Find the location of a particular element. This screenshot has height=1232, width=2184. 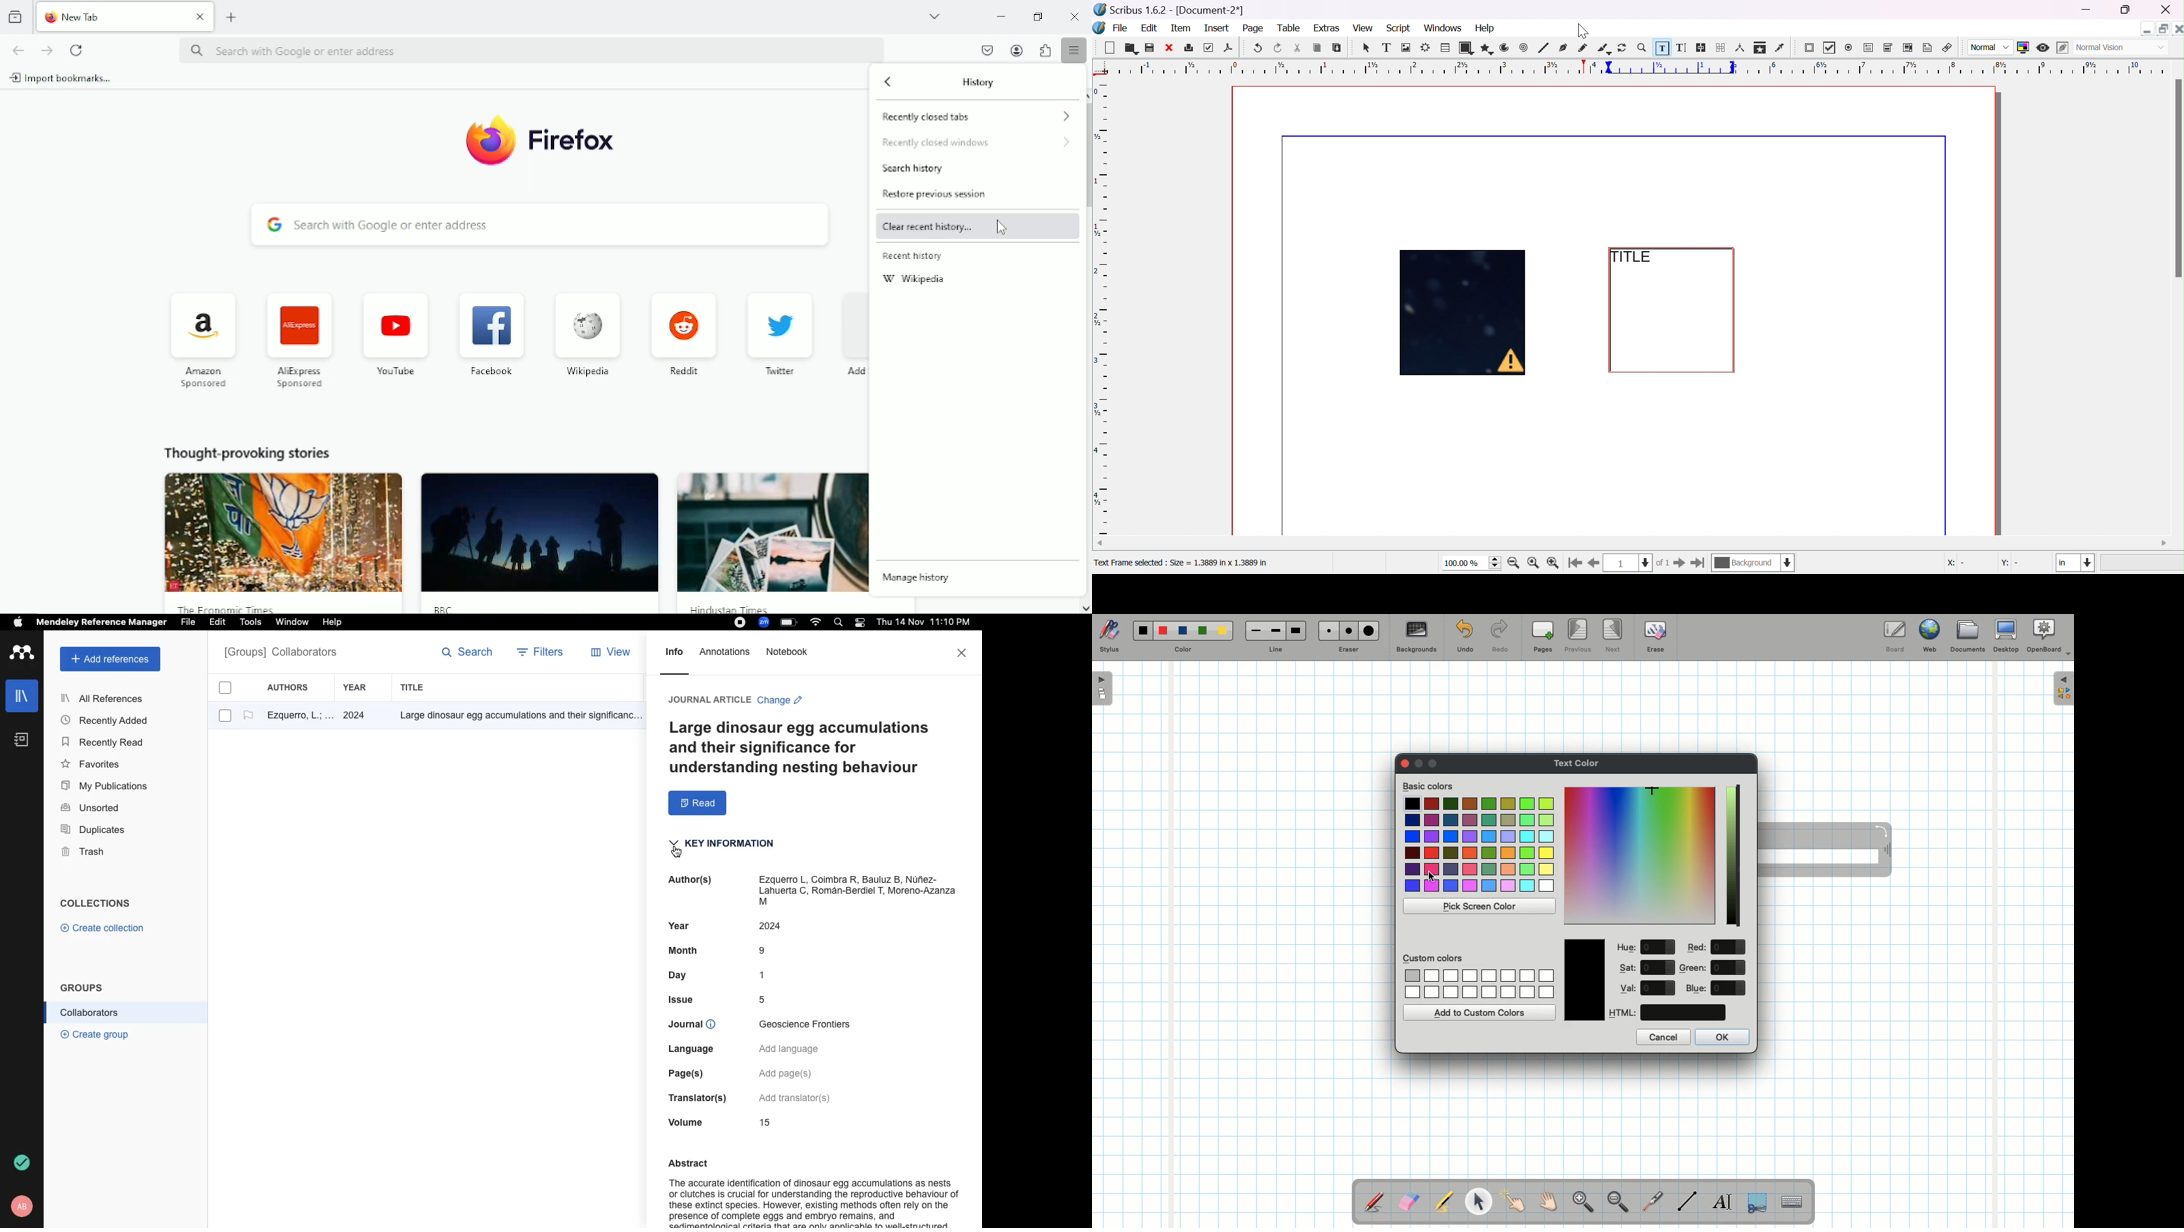

help is located at coordinates (1486, 27).